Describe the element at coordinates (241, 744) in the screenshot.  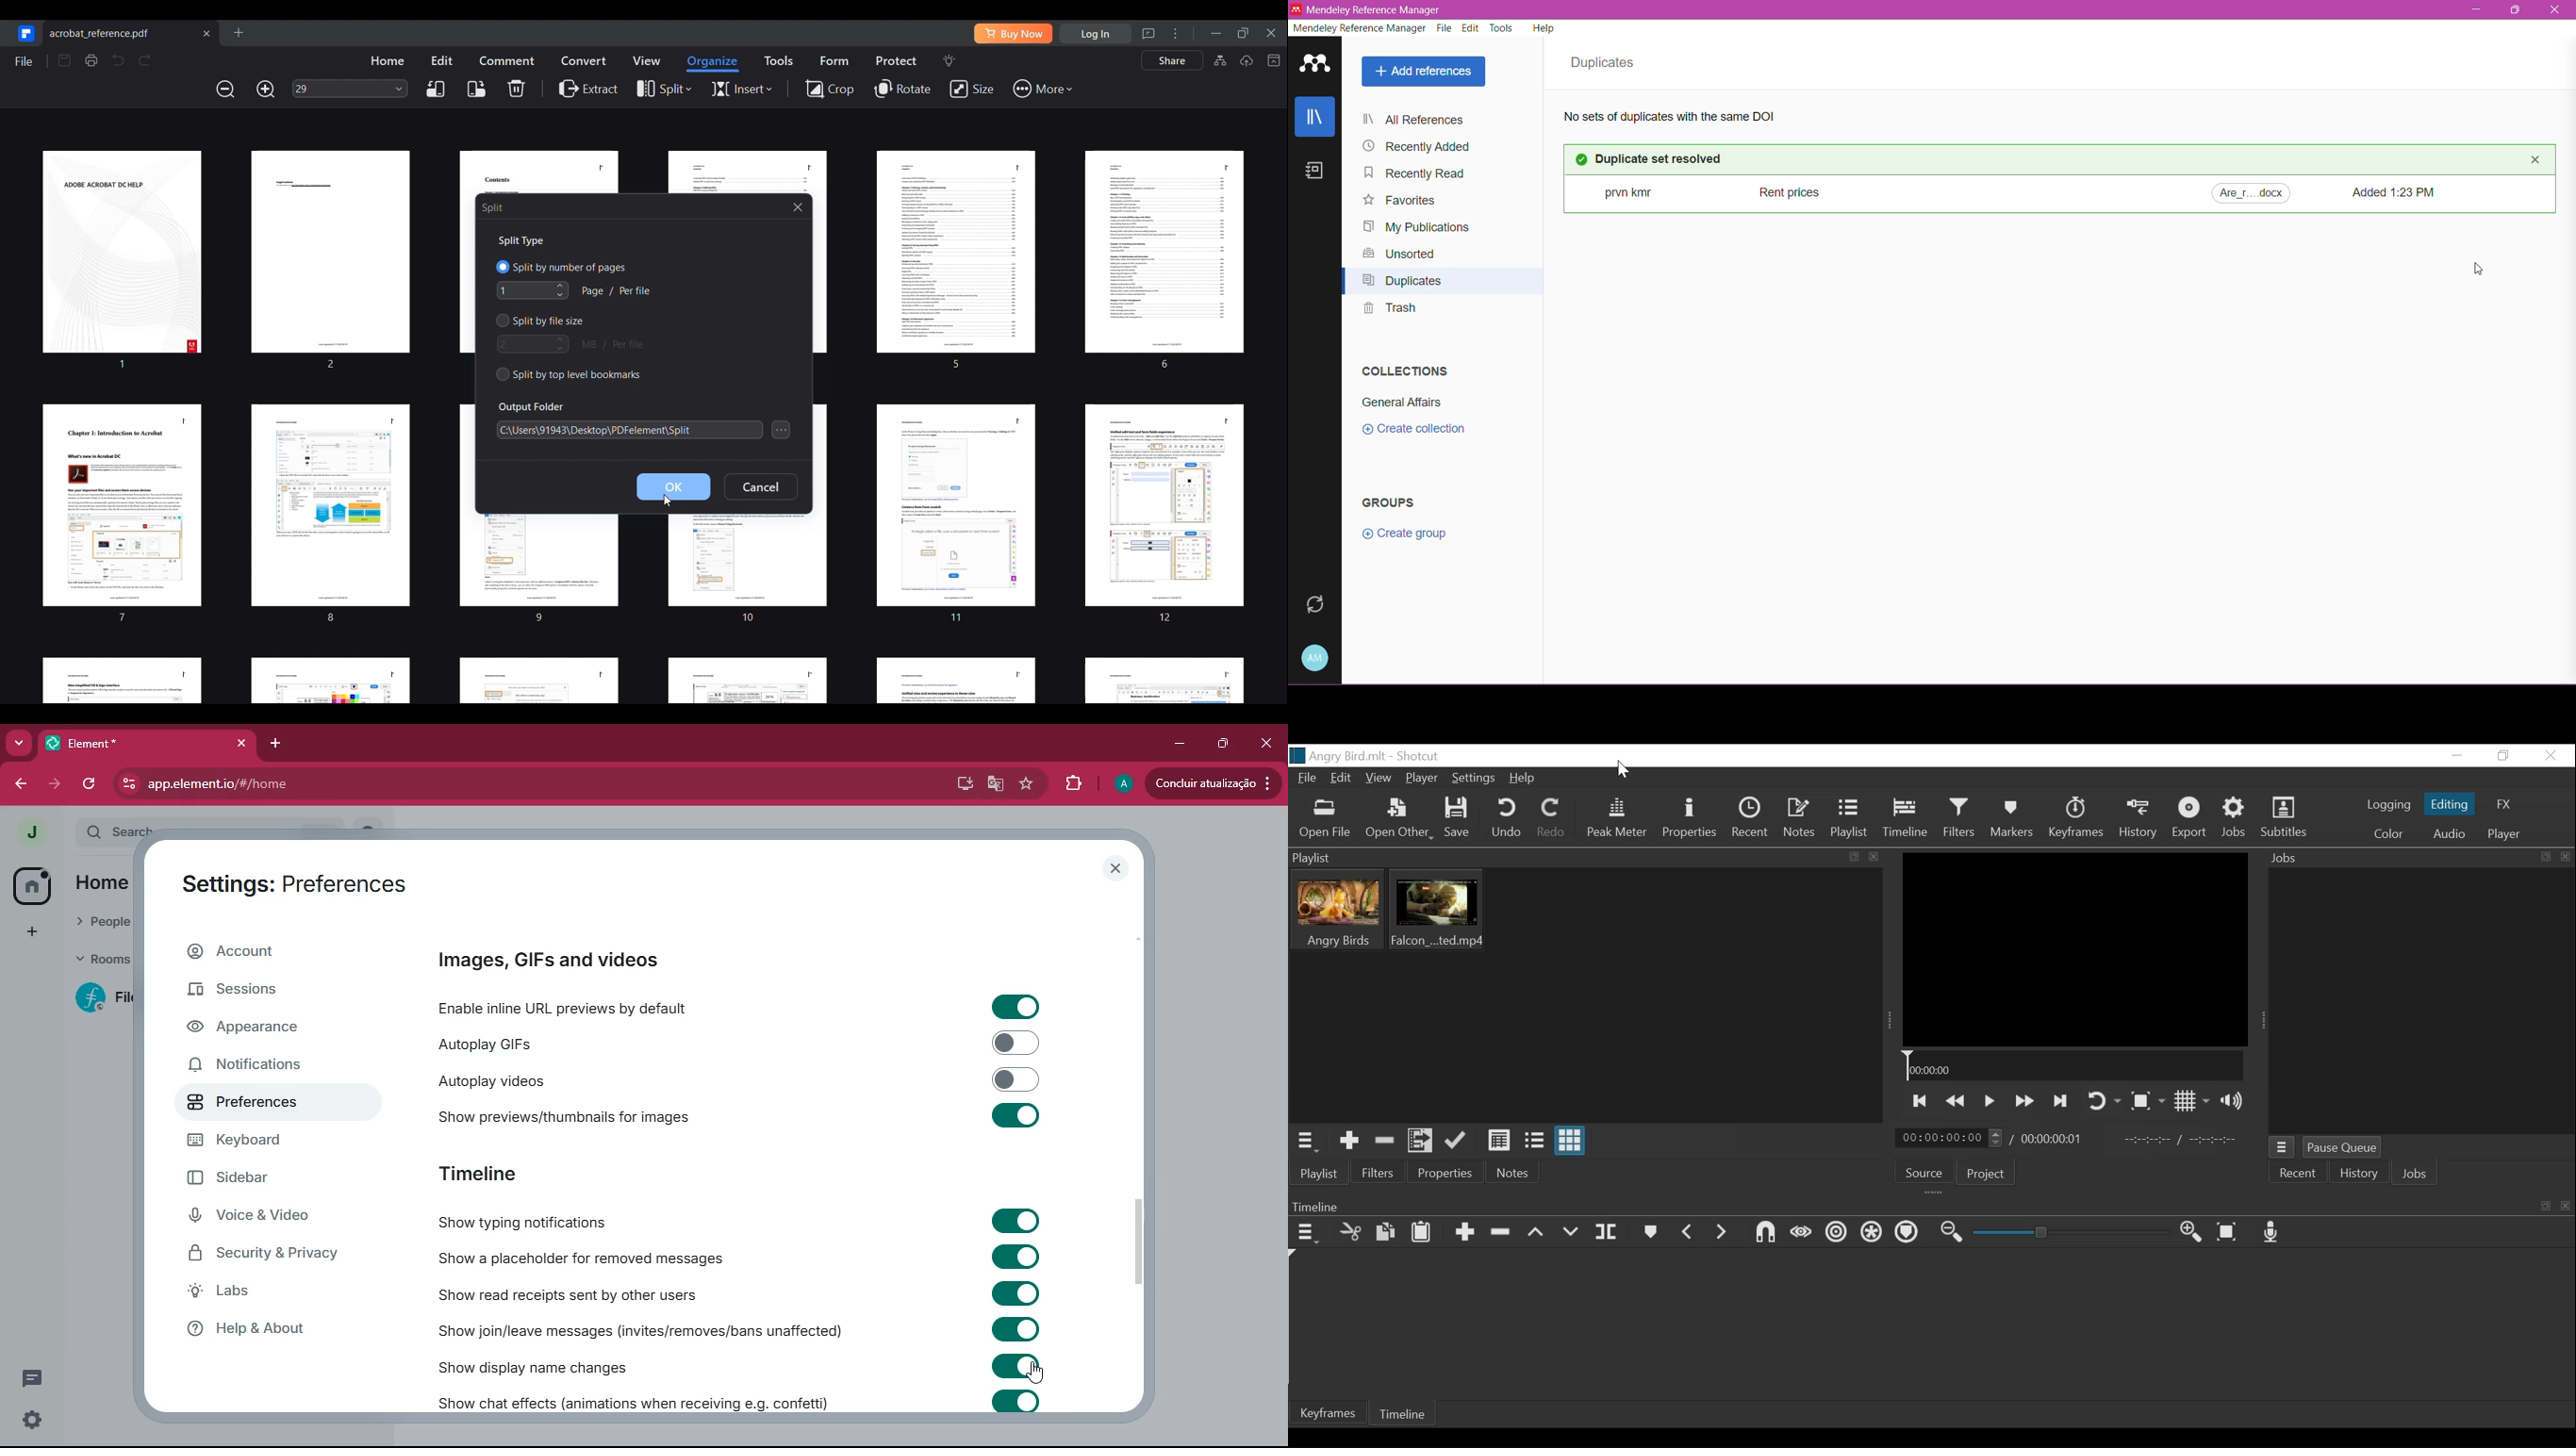
I see `close tab` at that location.